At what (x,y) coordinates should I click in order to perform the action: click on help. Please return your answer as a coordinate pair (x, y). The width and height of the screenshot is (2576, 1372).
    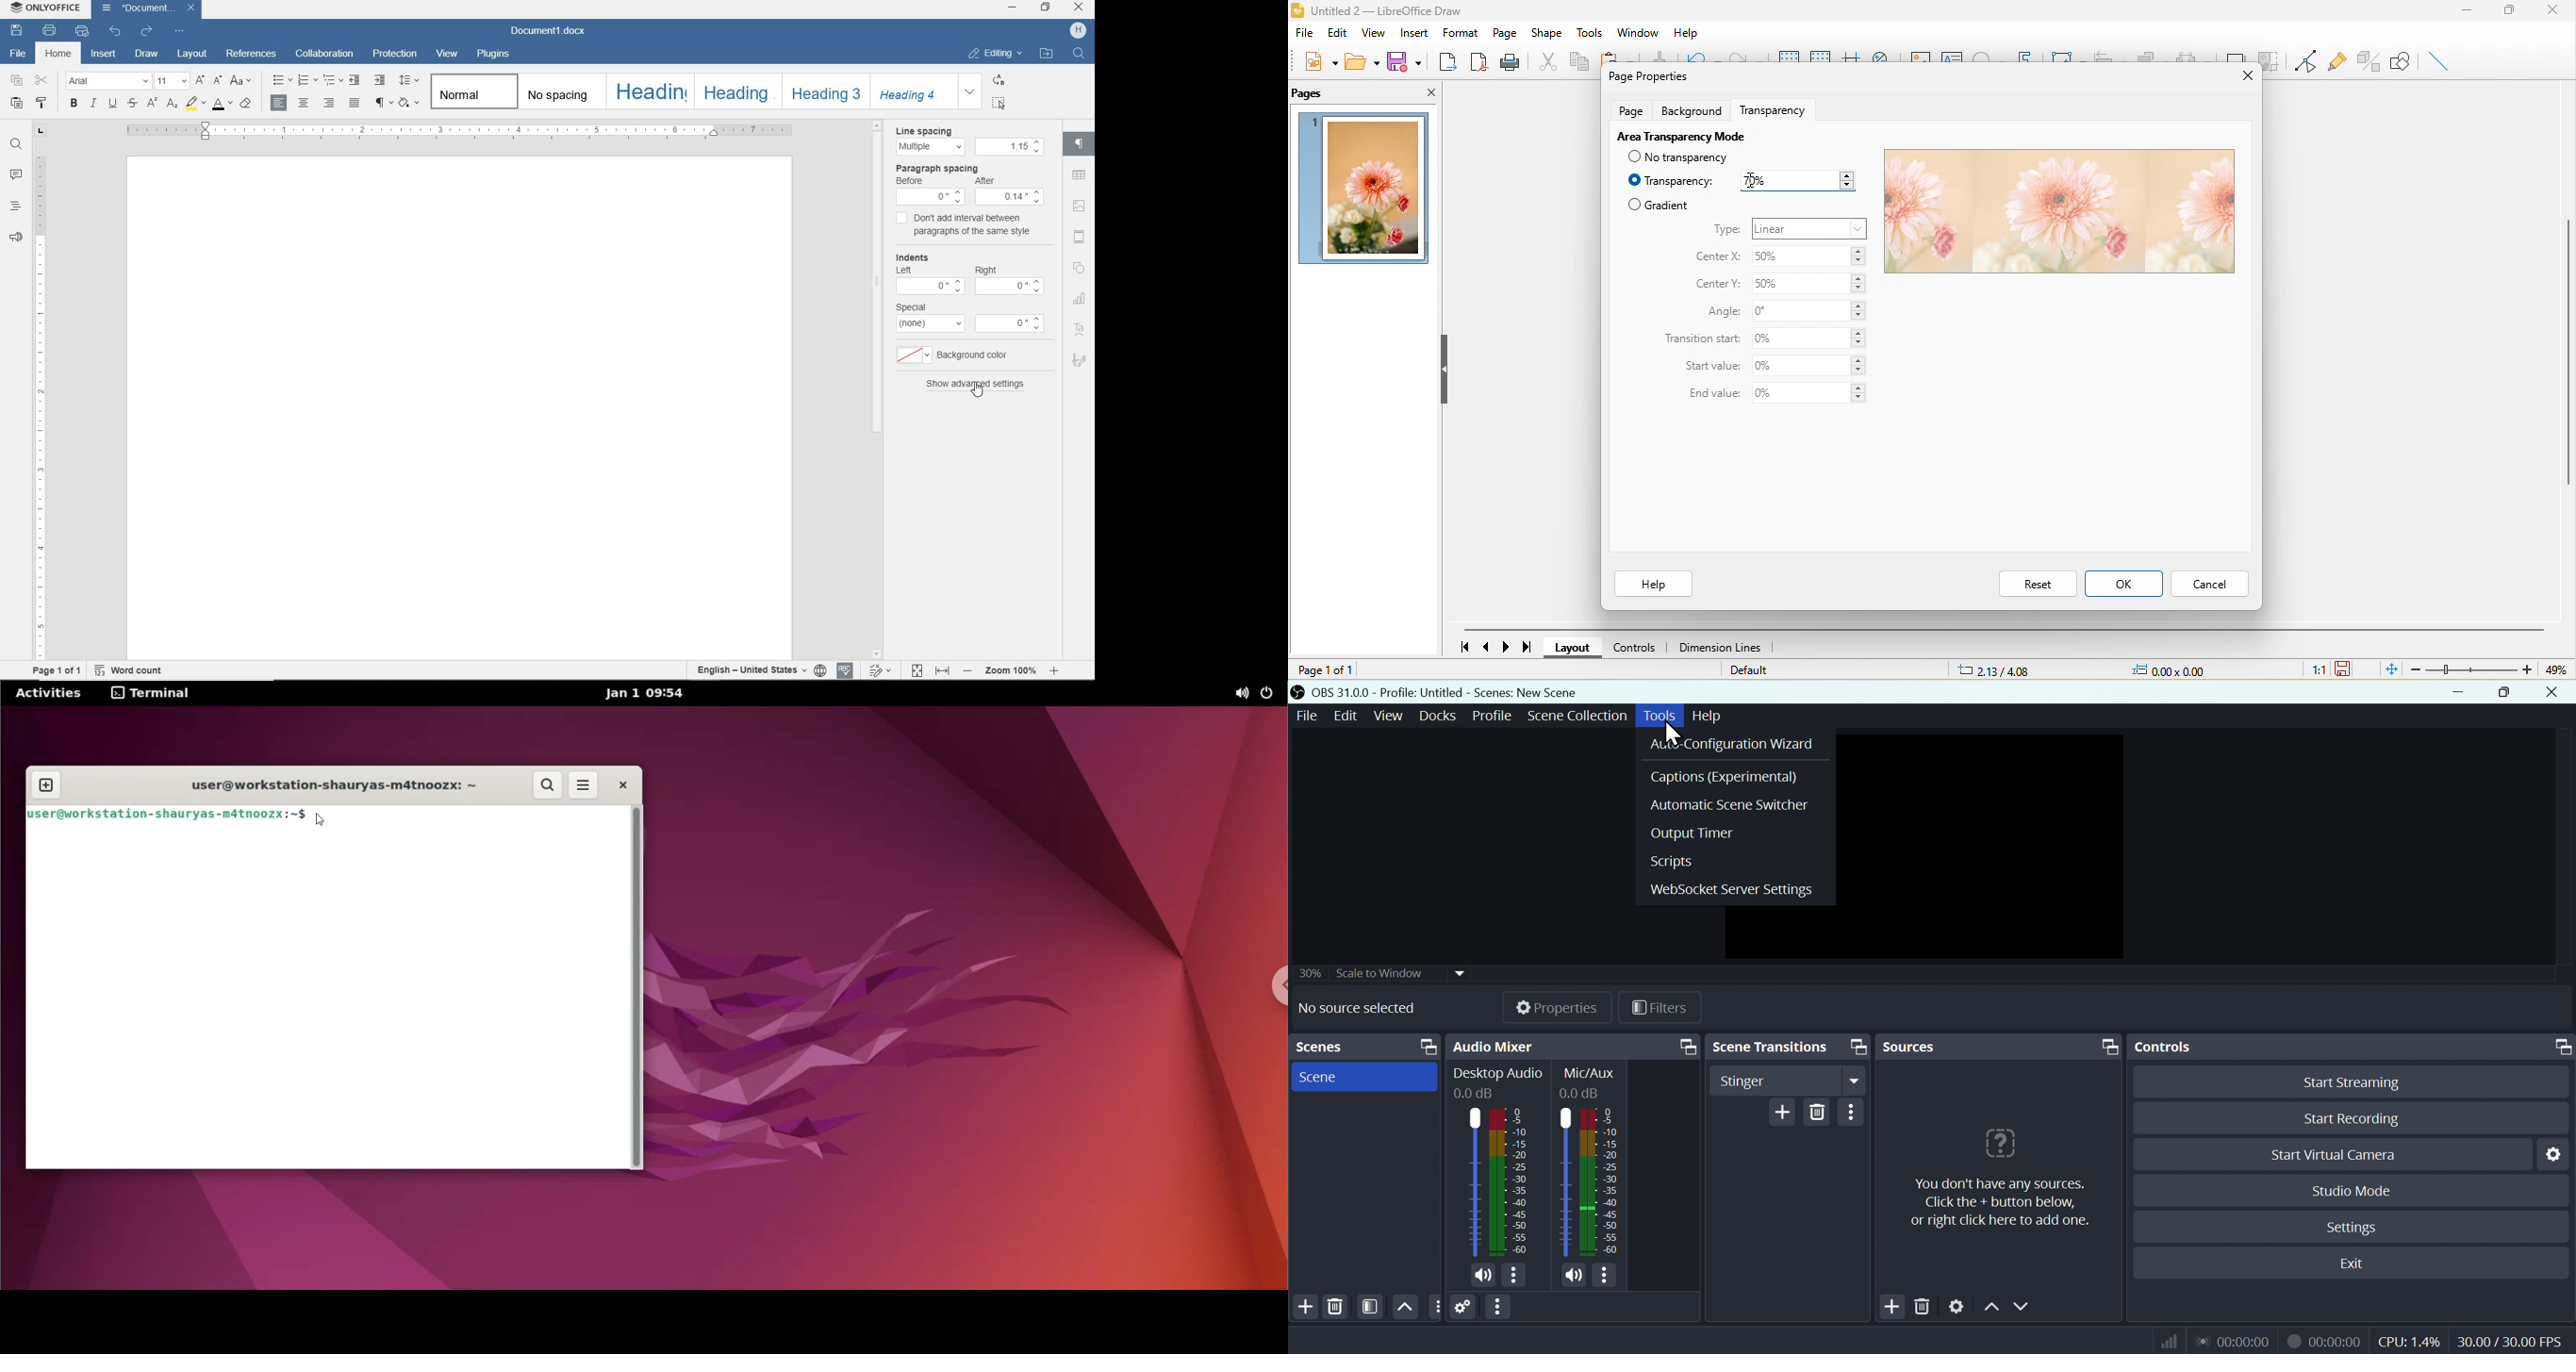
    Looking at the image, I should click on (1709, 714).